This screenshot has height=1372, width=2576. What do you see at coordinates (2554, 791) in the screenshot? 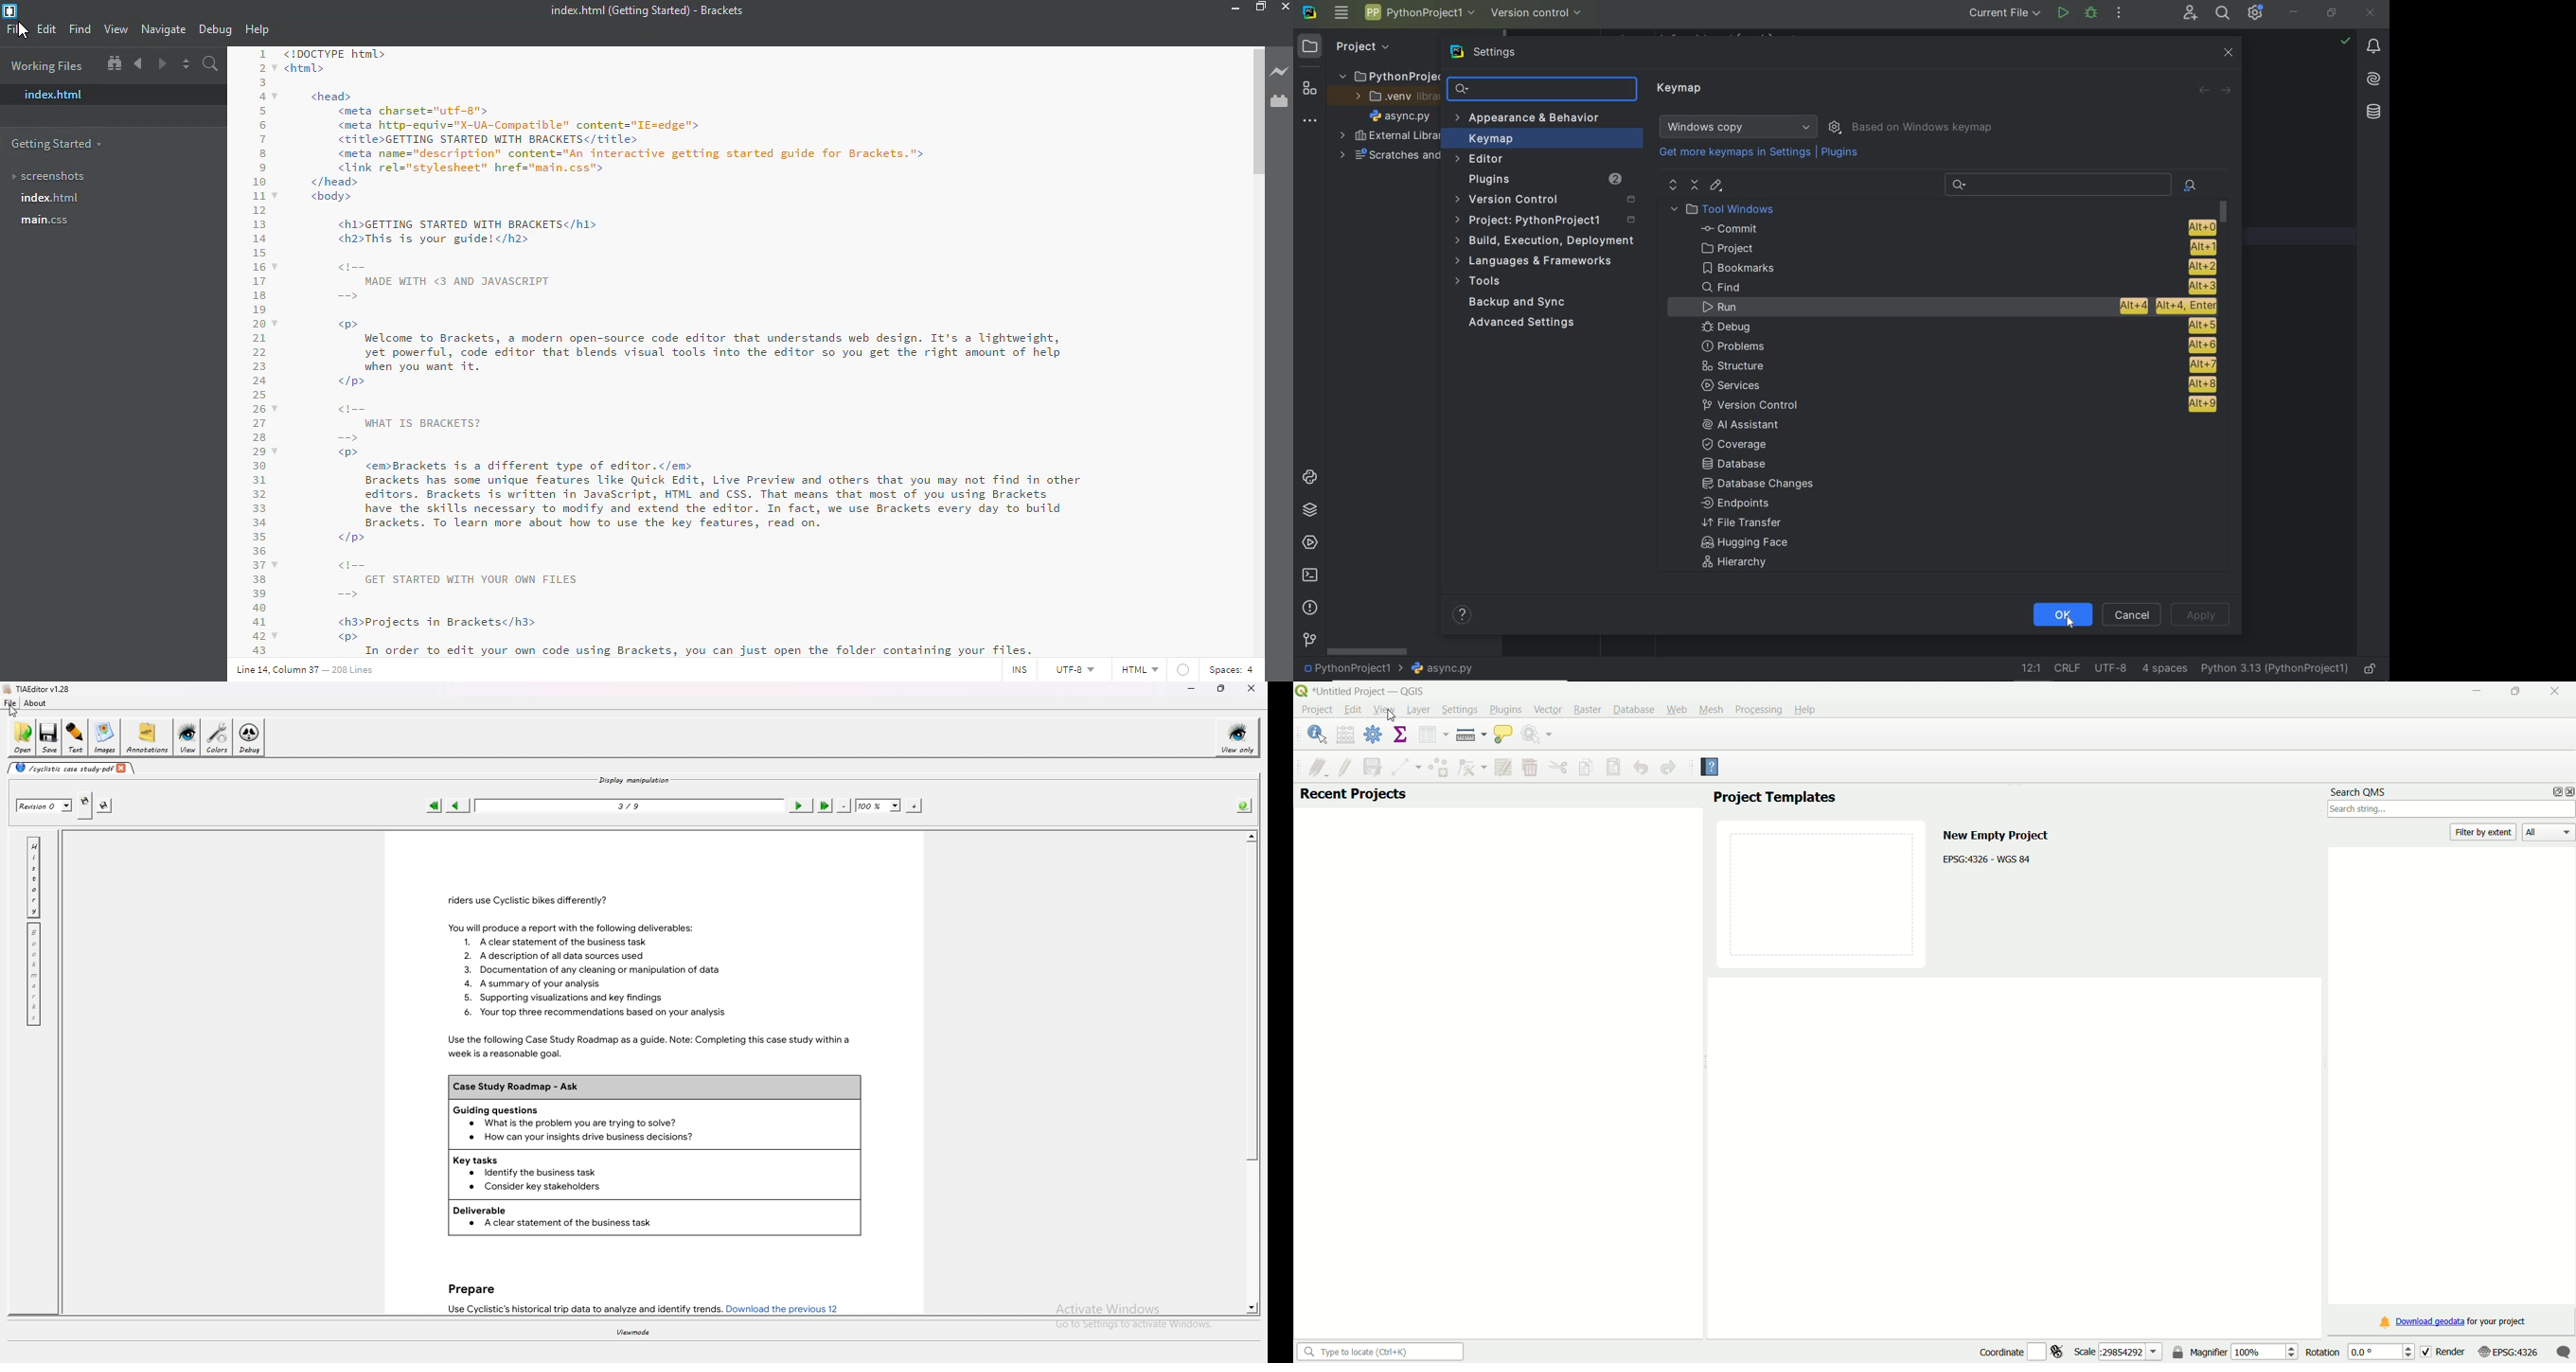
I see `options` at bounding box center [2554, 791].